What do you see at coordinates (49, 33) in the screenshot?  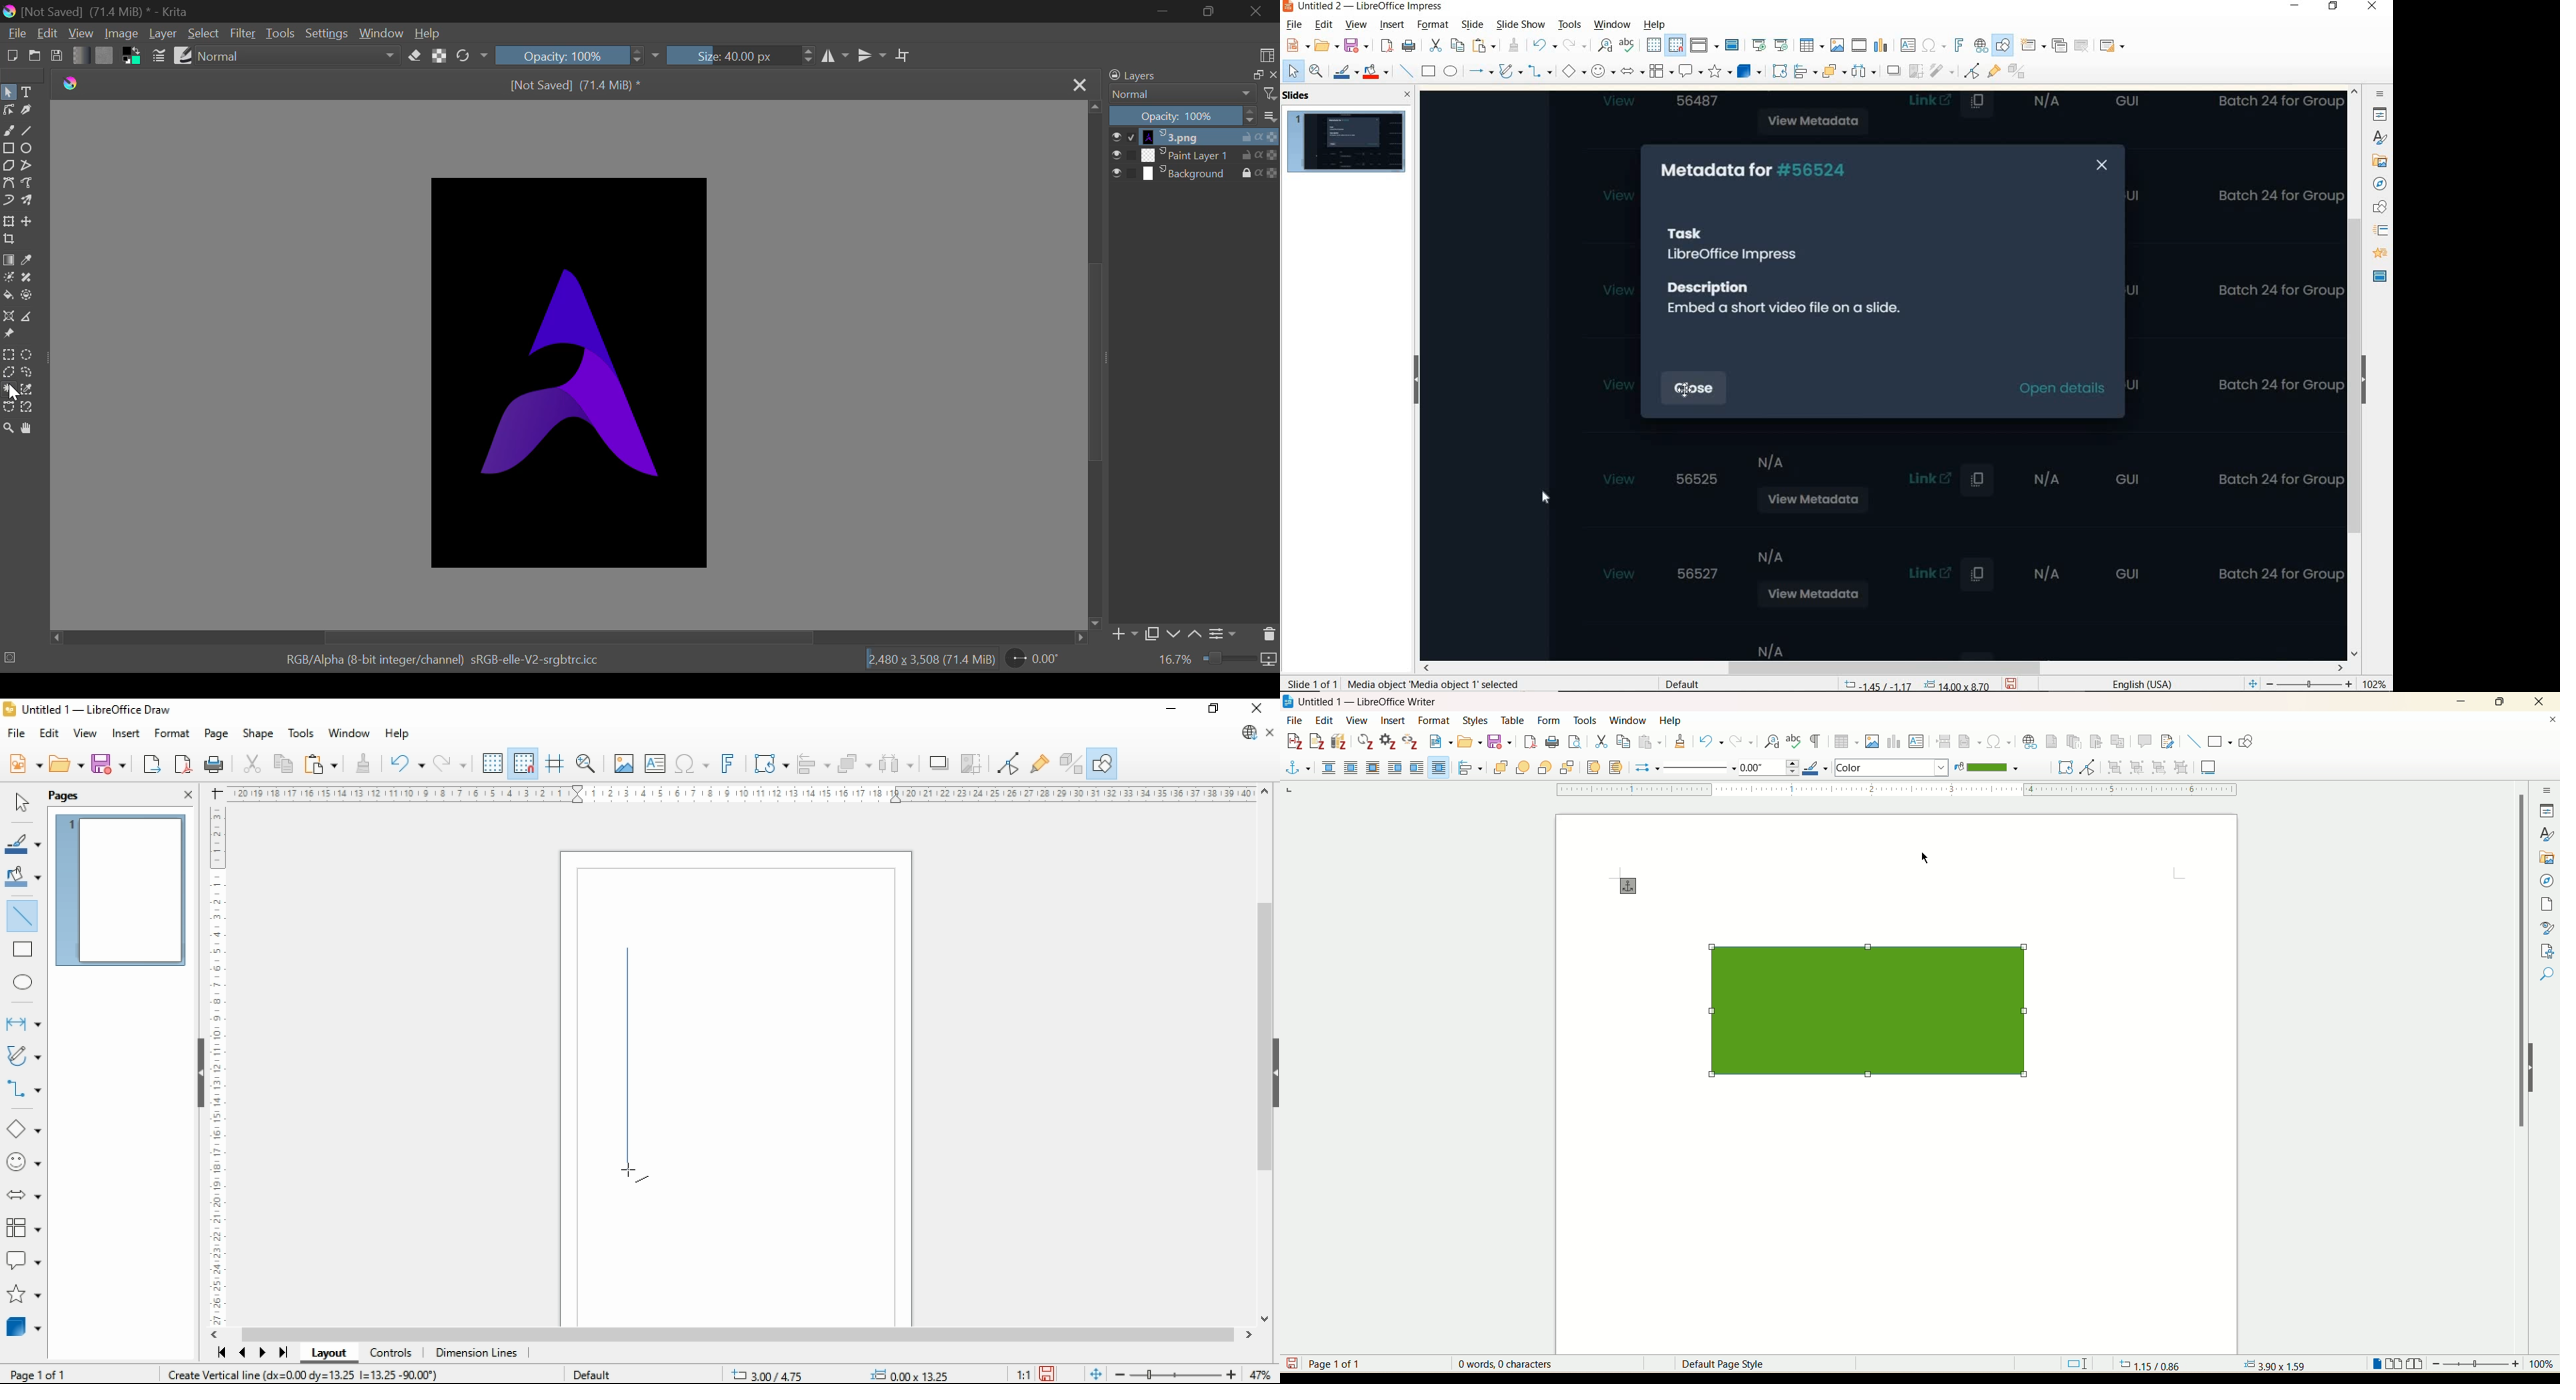 I see `Edit` at bounding box center [49, 33].